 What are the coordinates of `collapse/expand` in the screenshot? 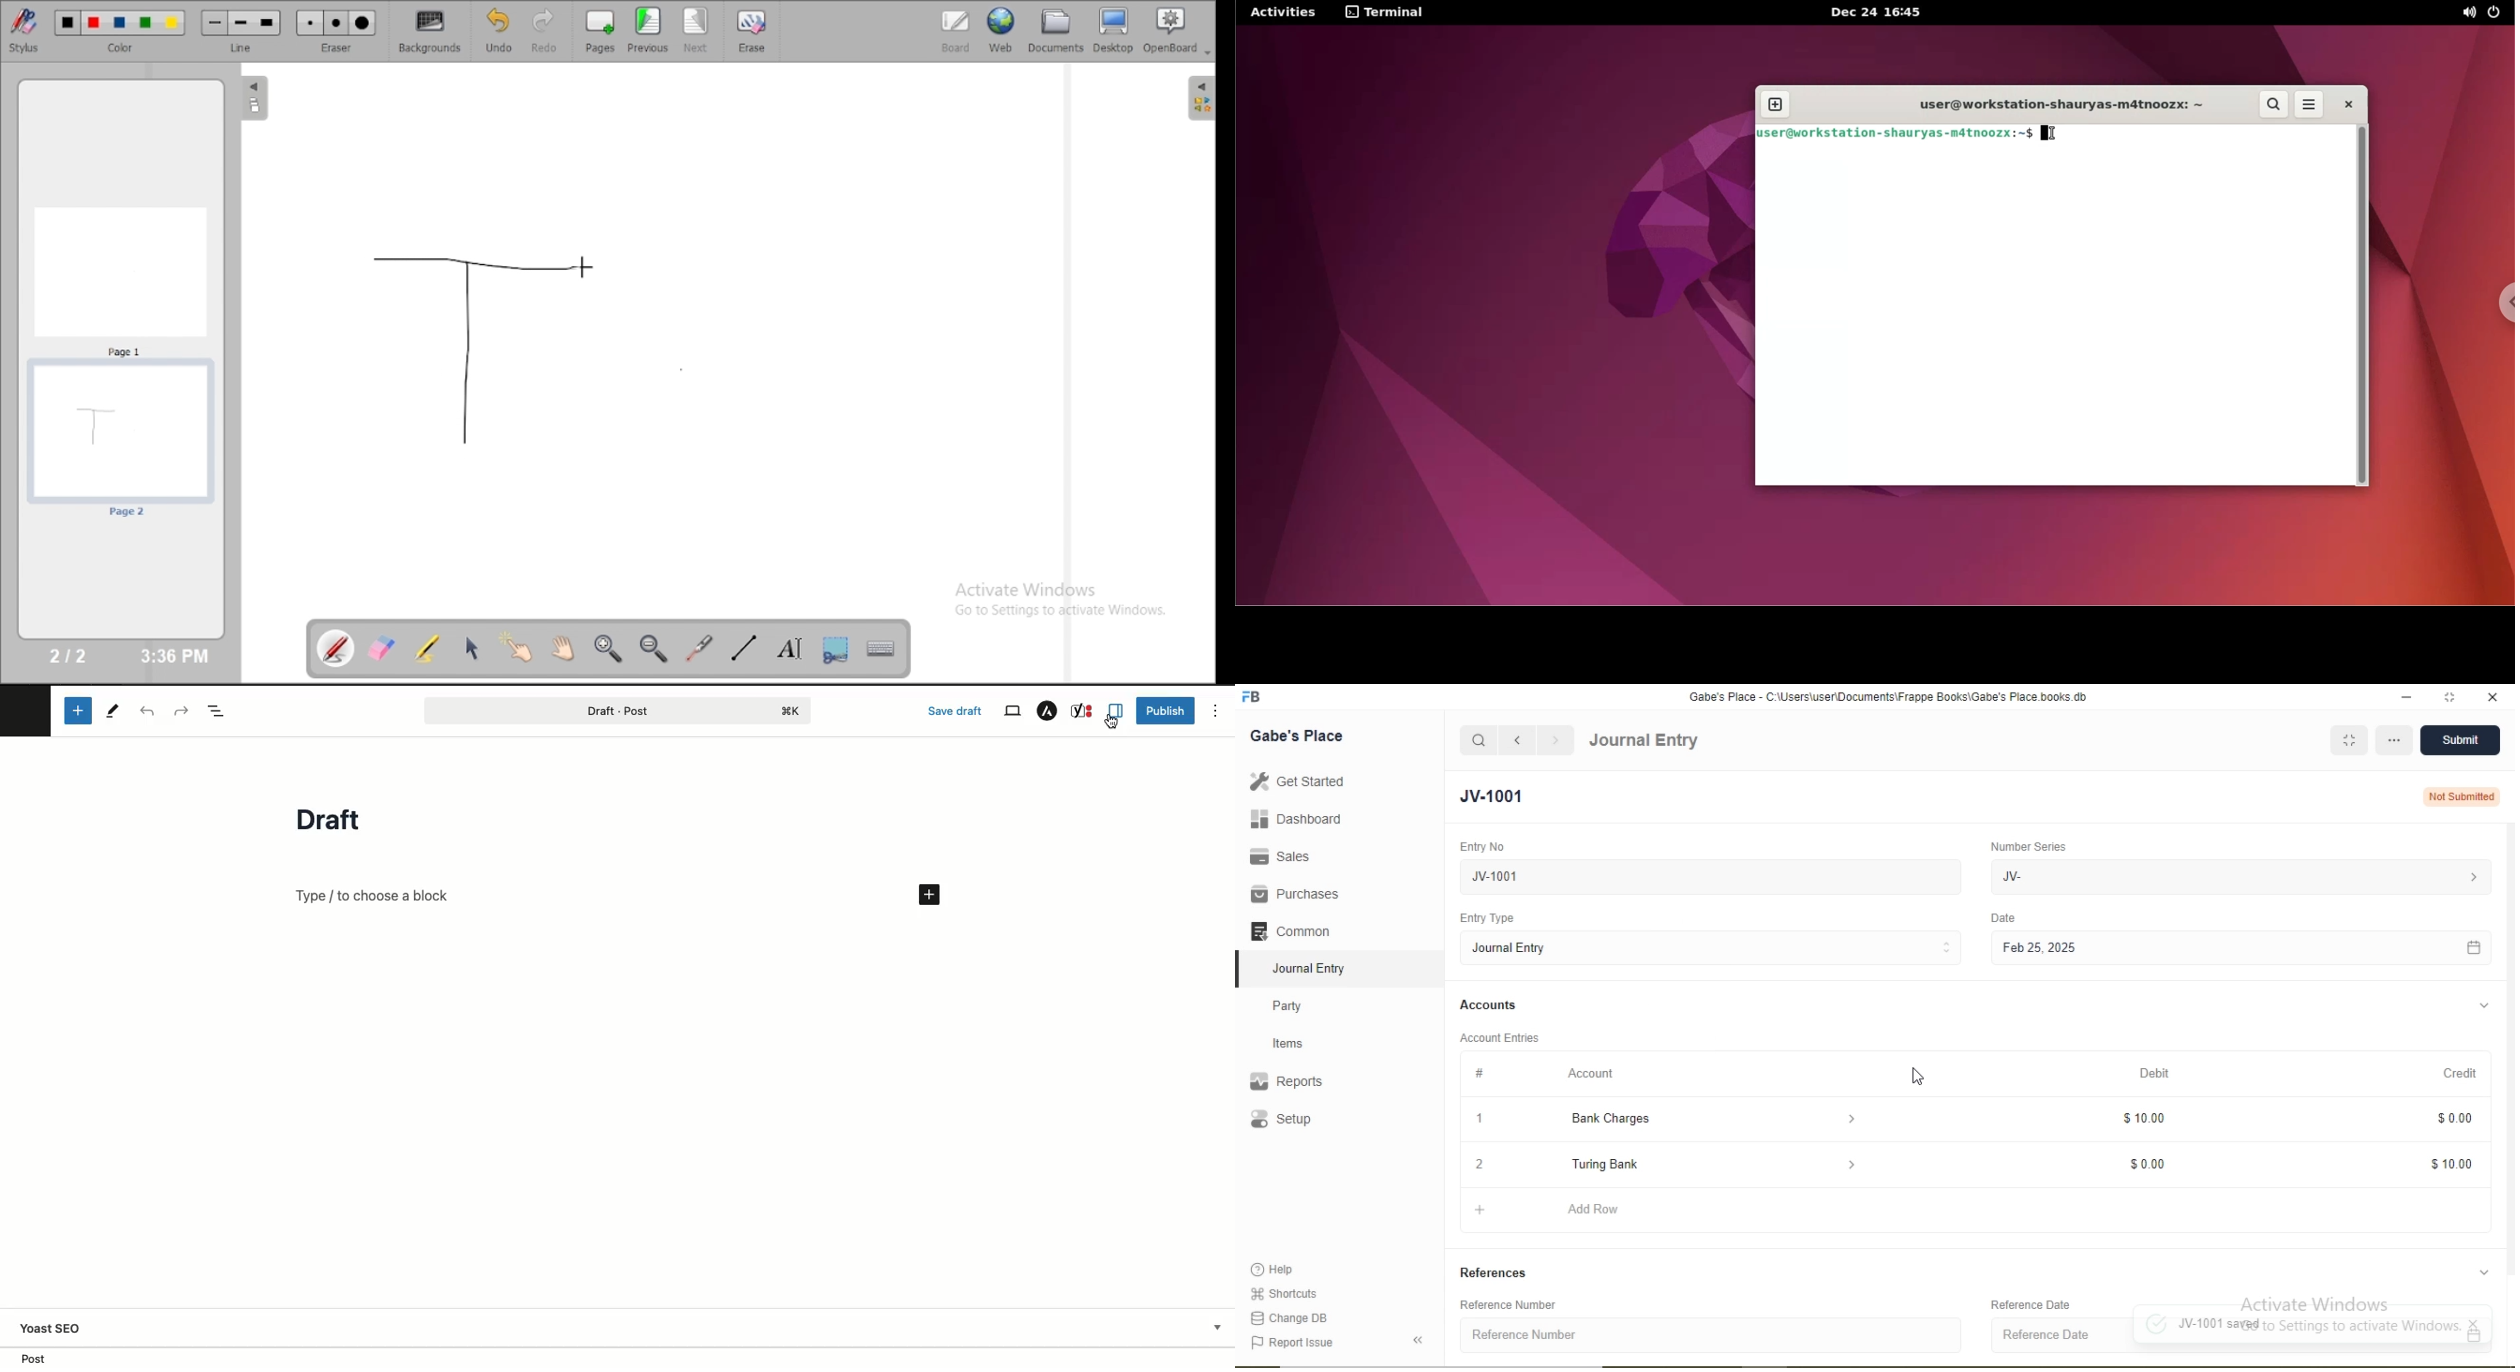 It's located at (2484, 1271).